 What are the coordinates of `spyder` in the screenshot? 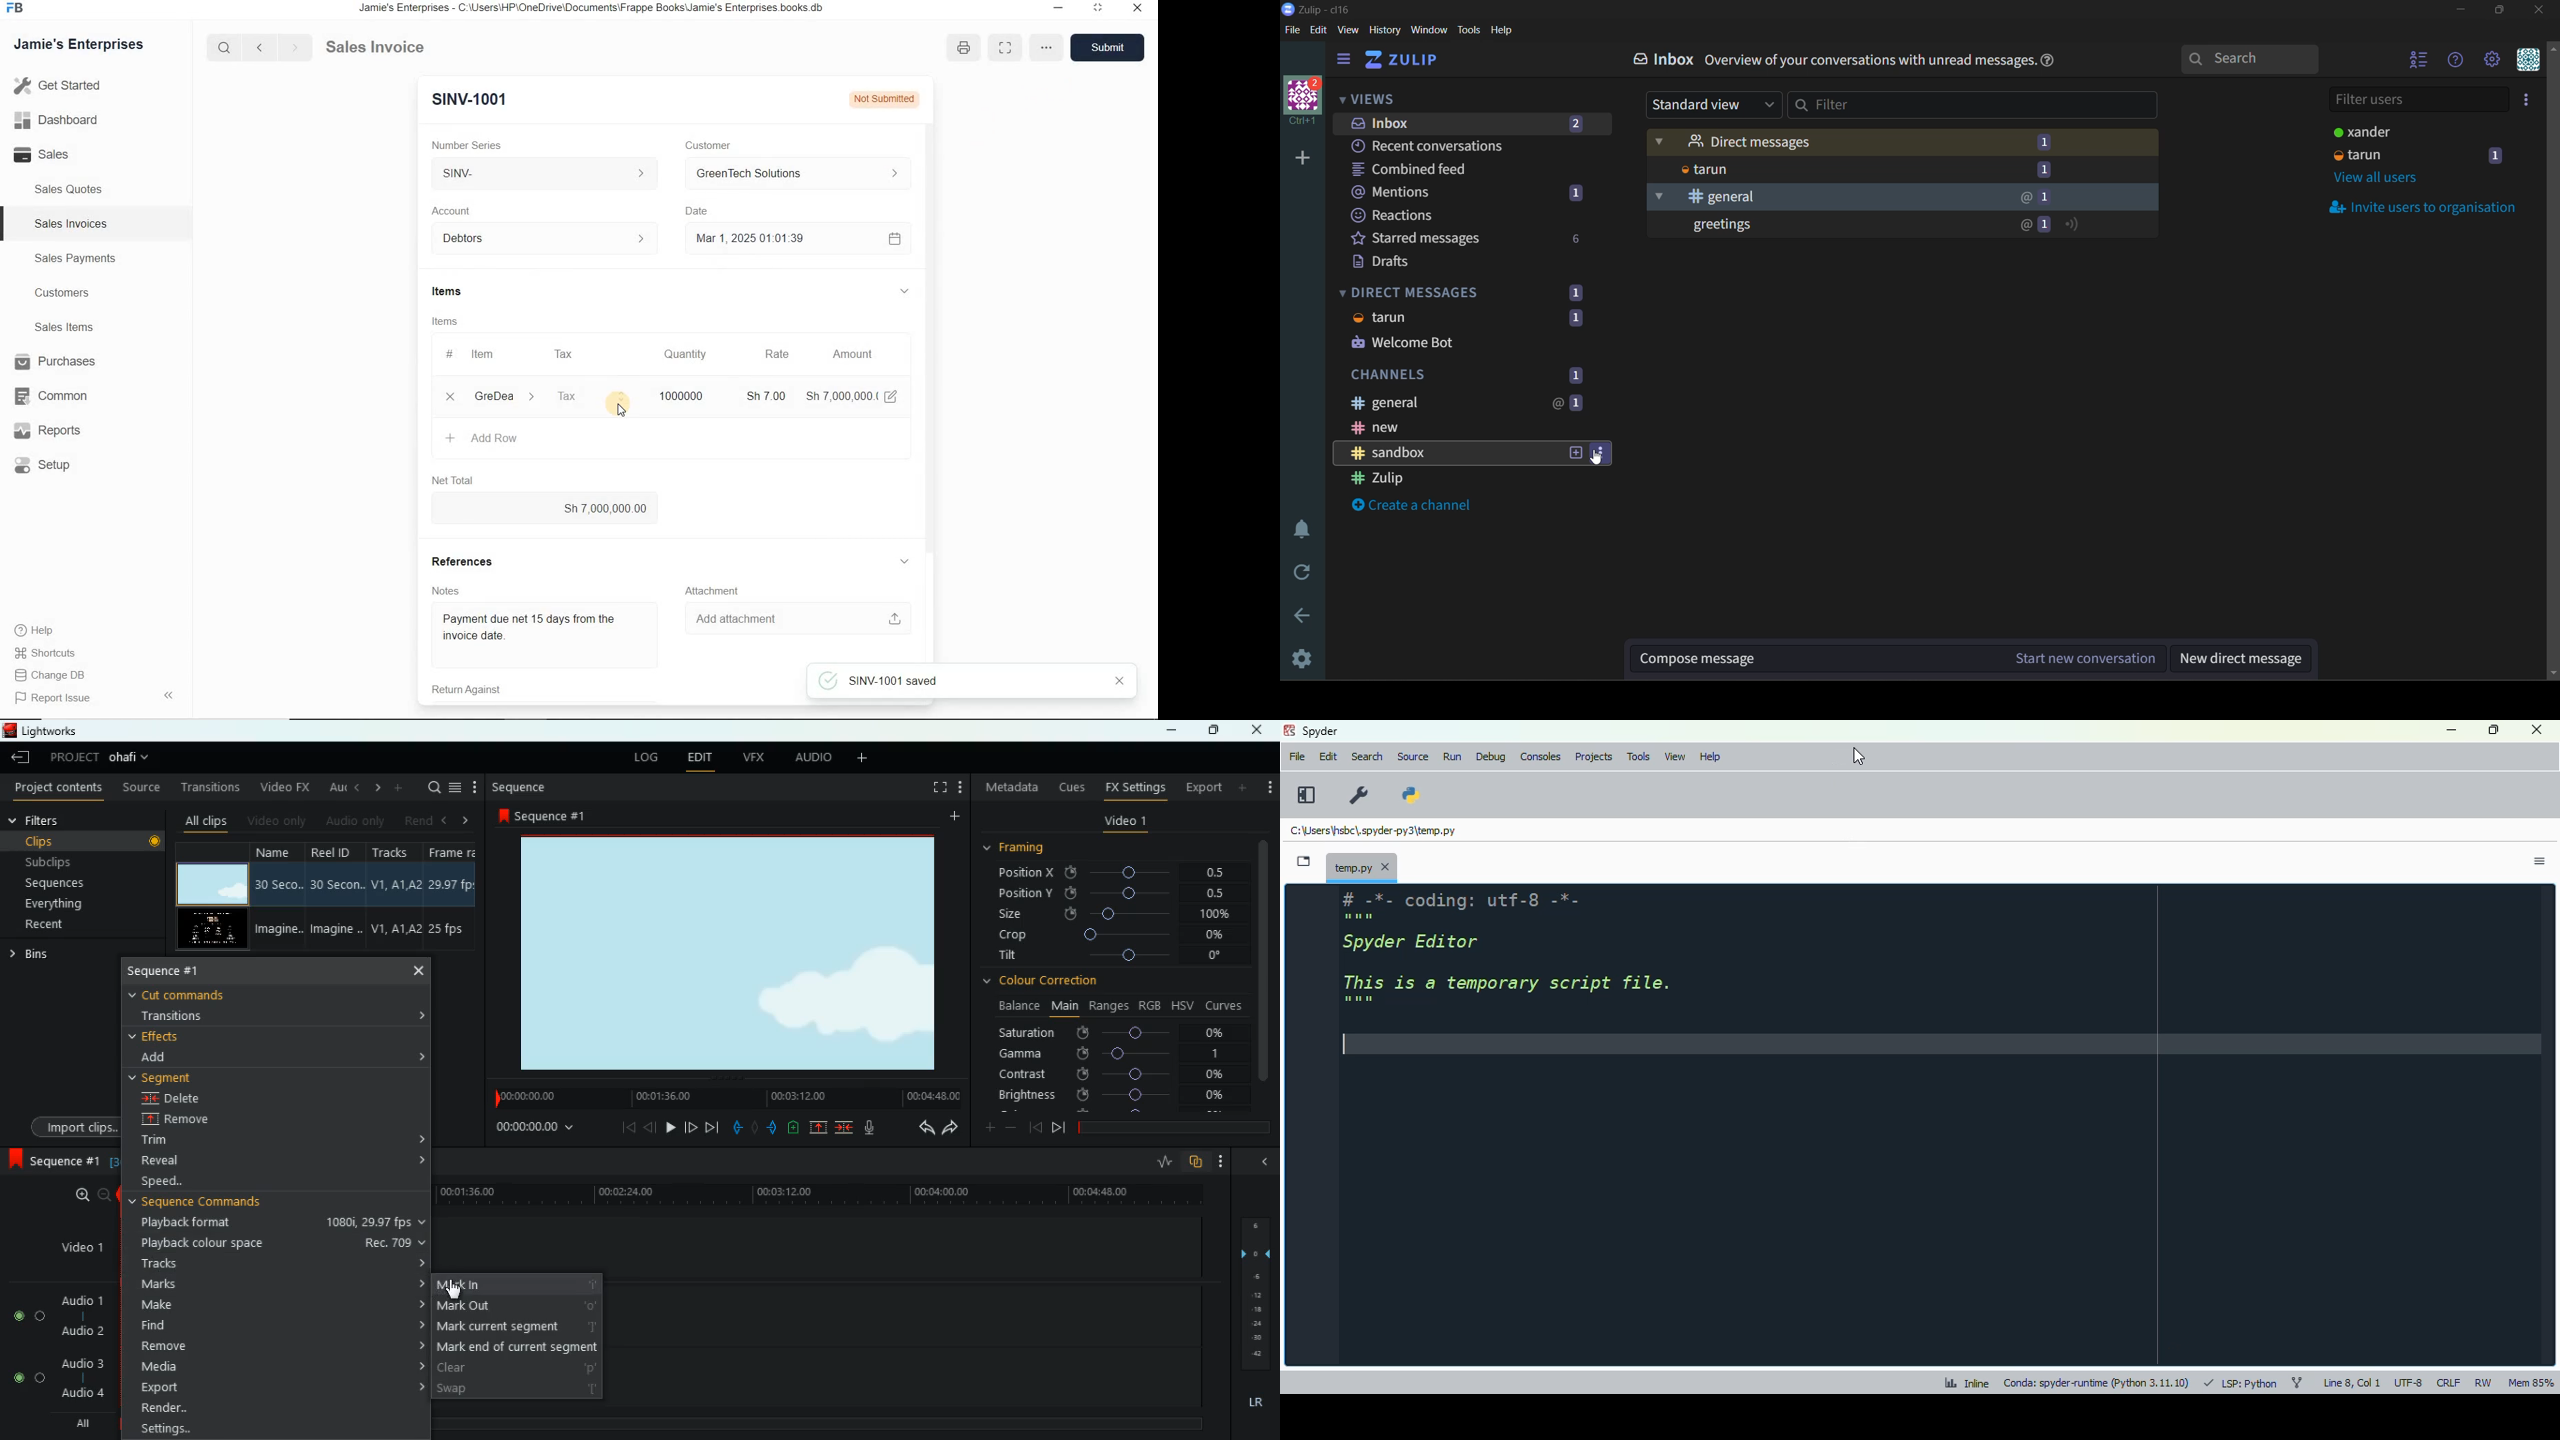 It's located at (1320, 731).